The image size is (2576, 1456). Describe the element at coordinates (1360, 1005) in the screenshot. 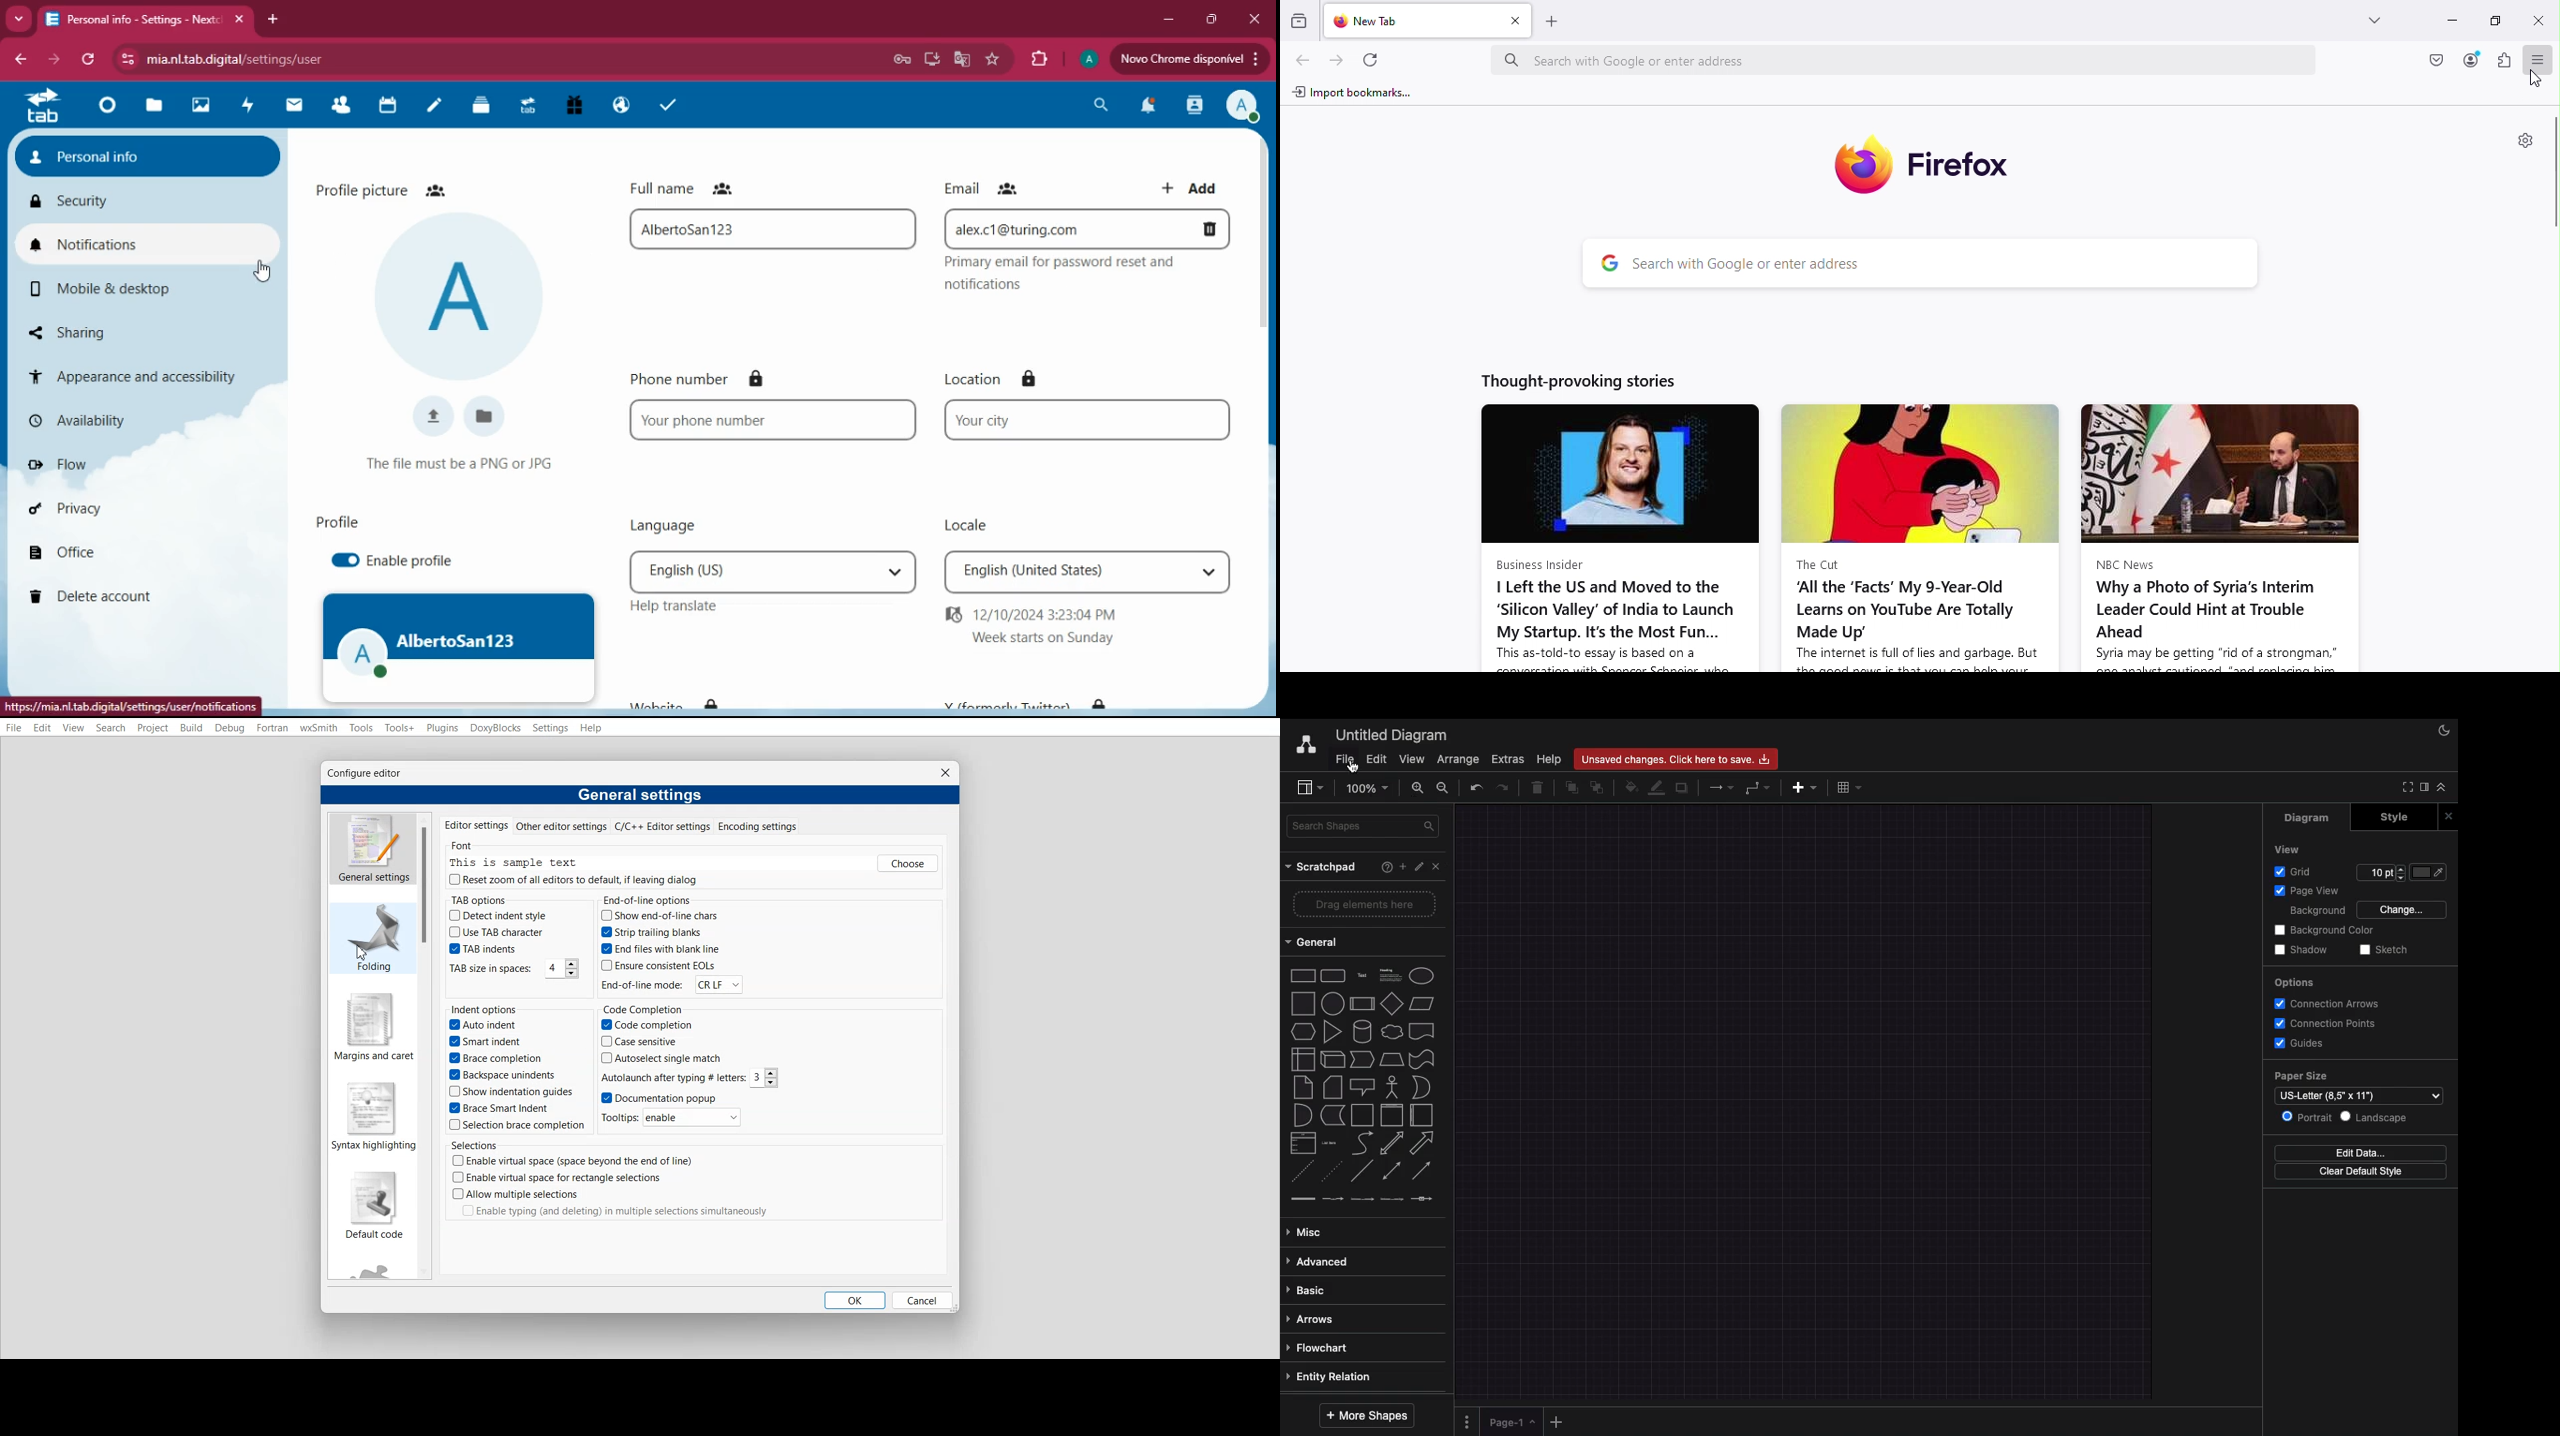

I see `Process` at that location.